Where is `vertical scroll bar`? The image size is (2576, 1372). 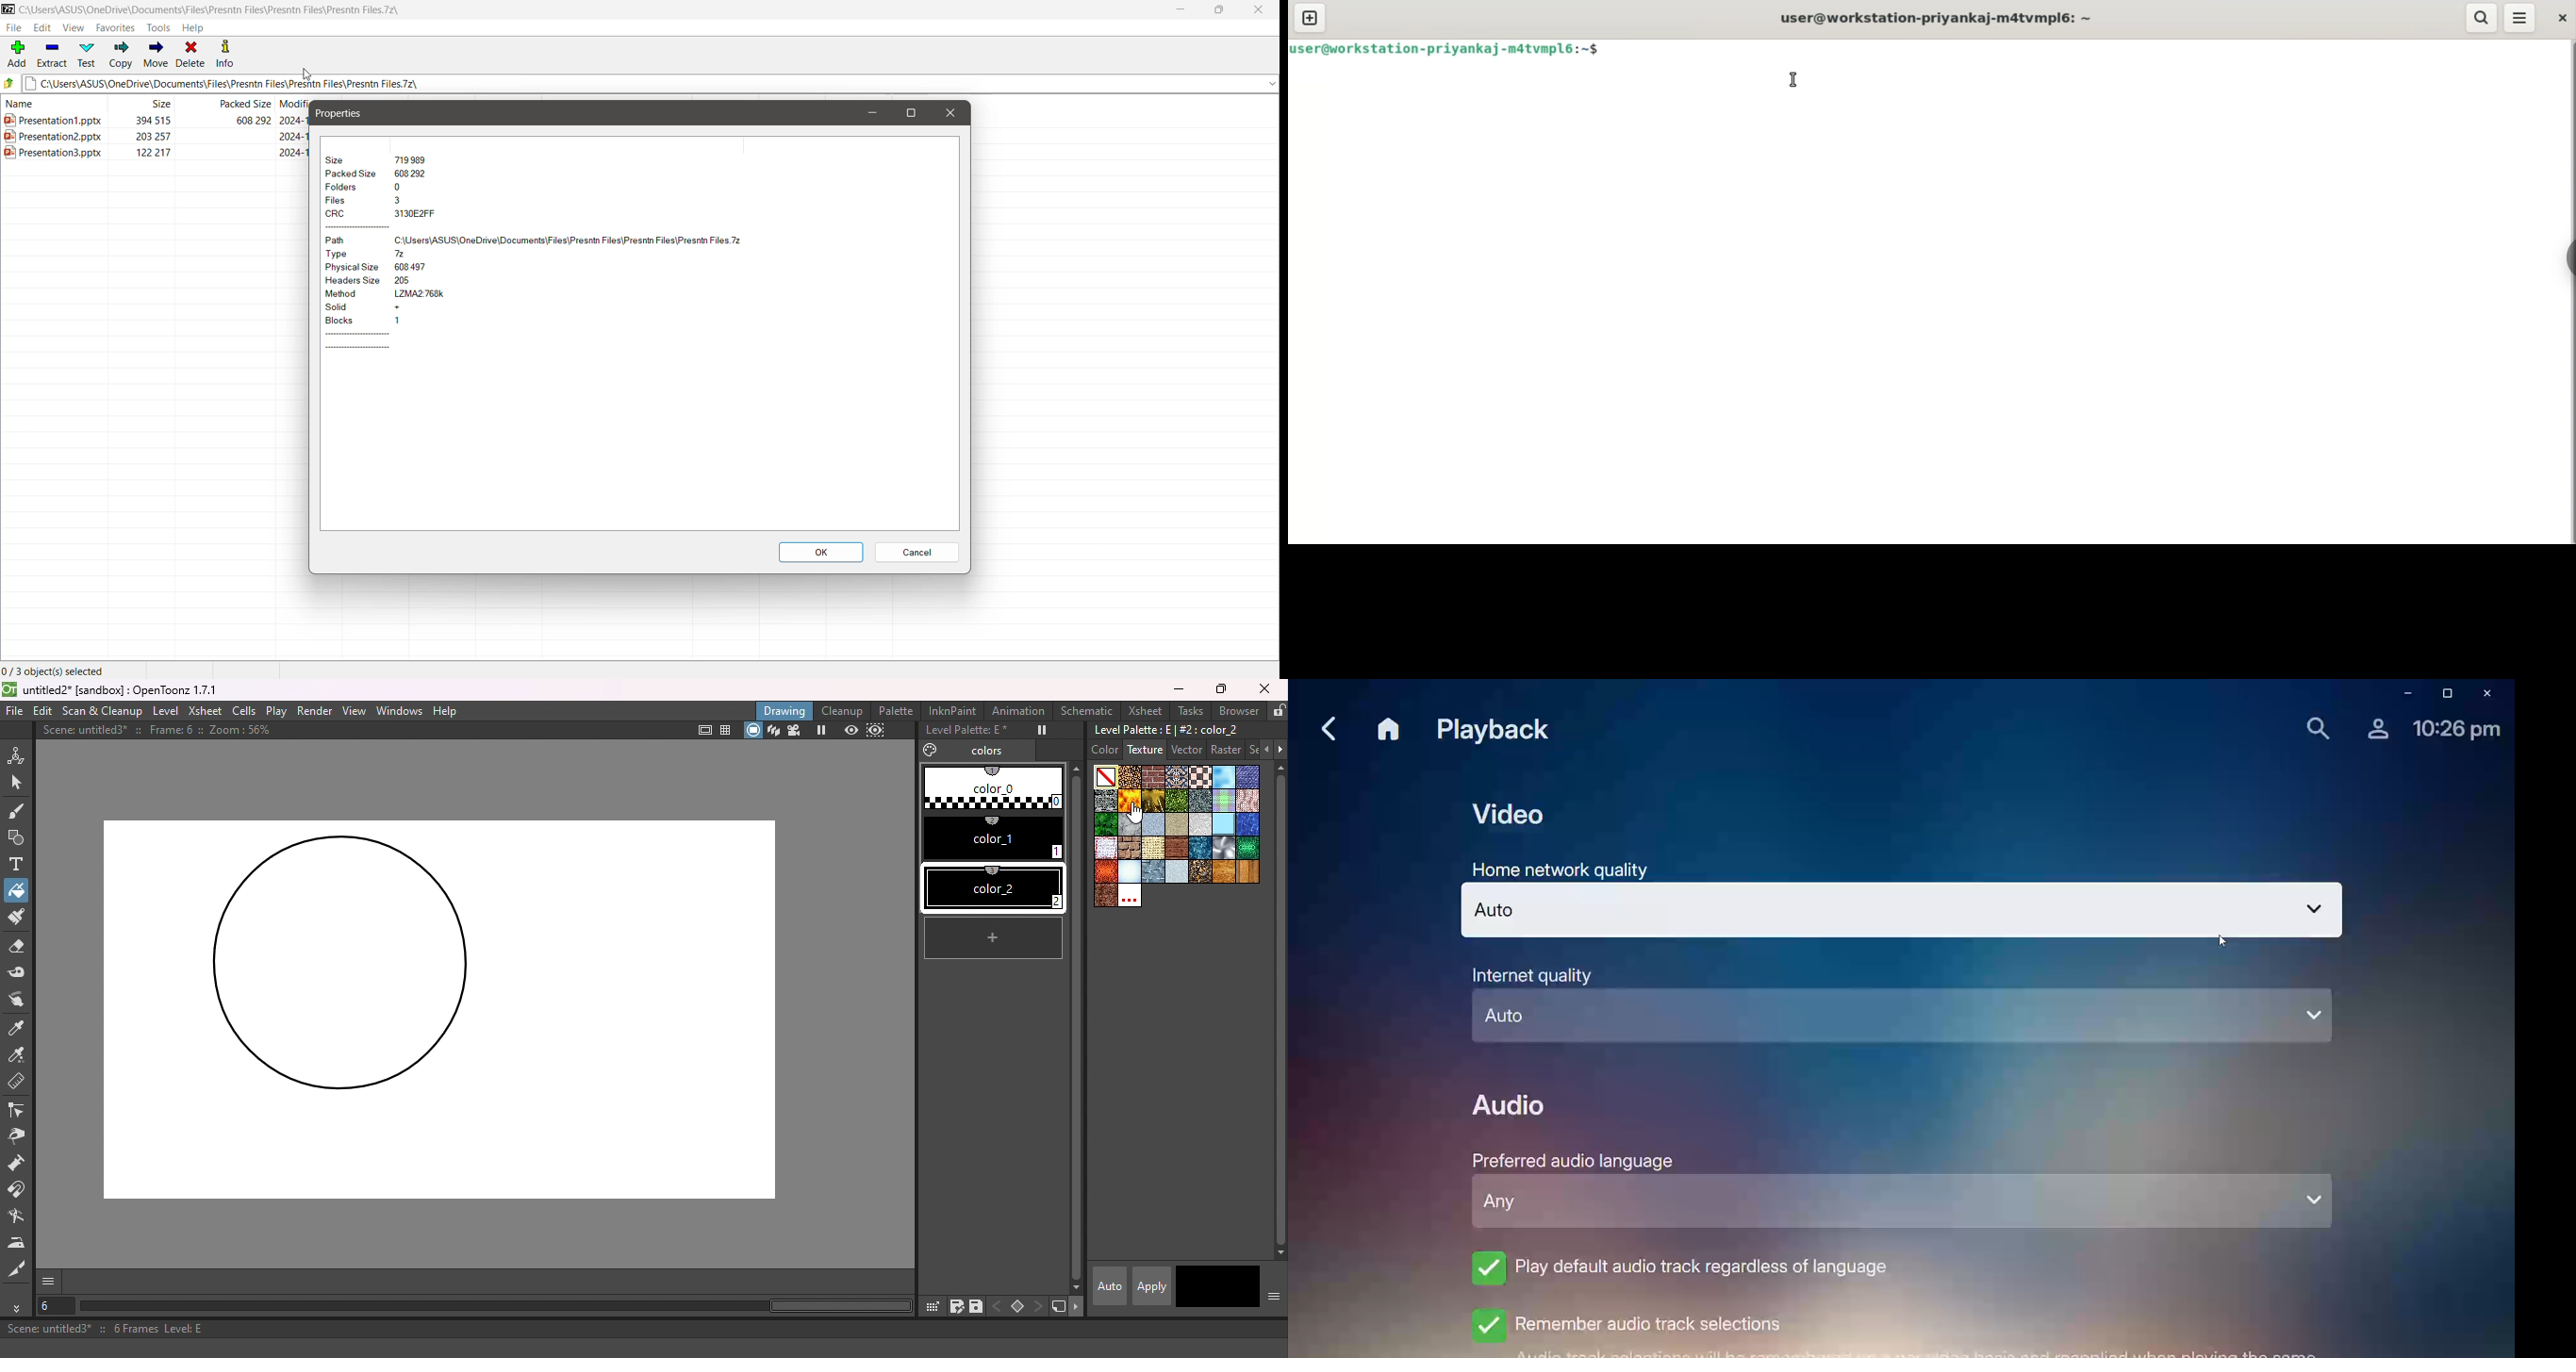 vertical scroll bar is located at coordinates (1280, 1009).